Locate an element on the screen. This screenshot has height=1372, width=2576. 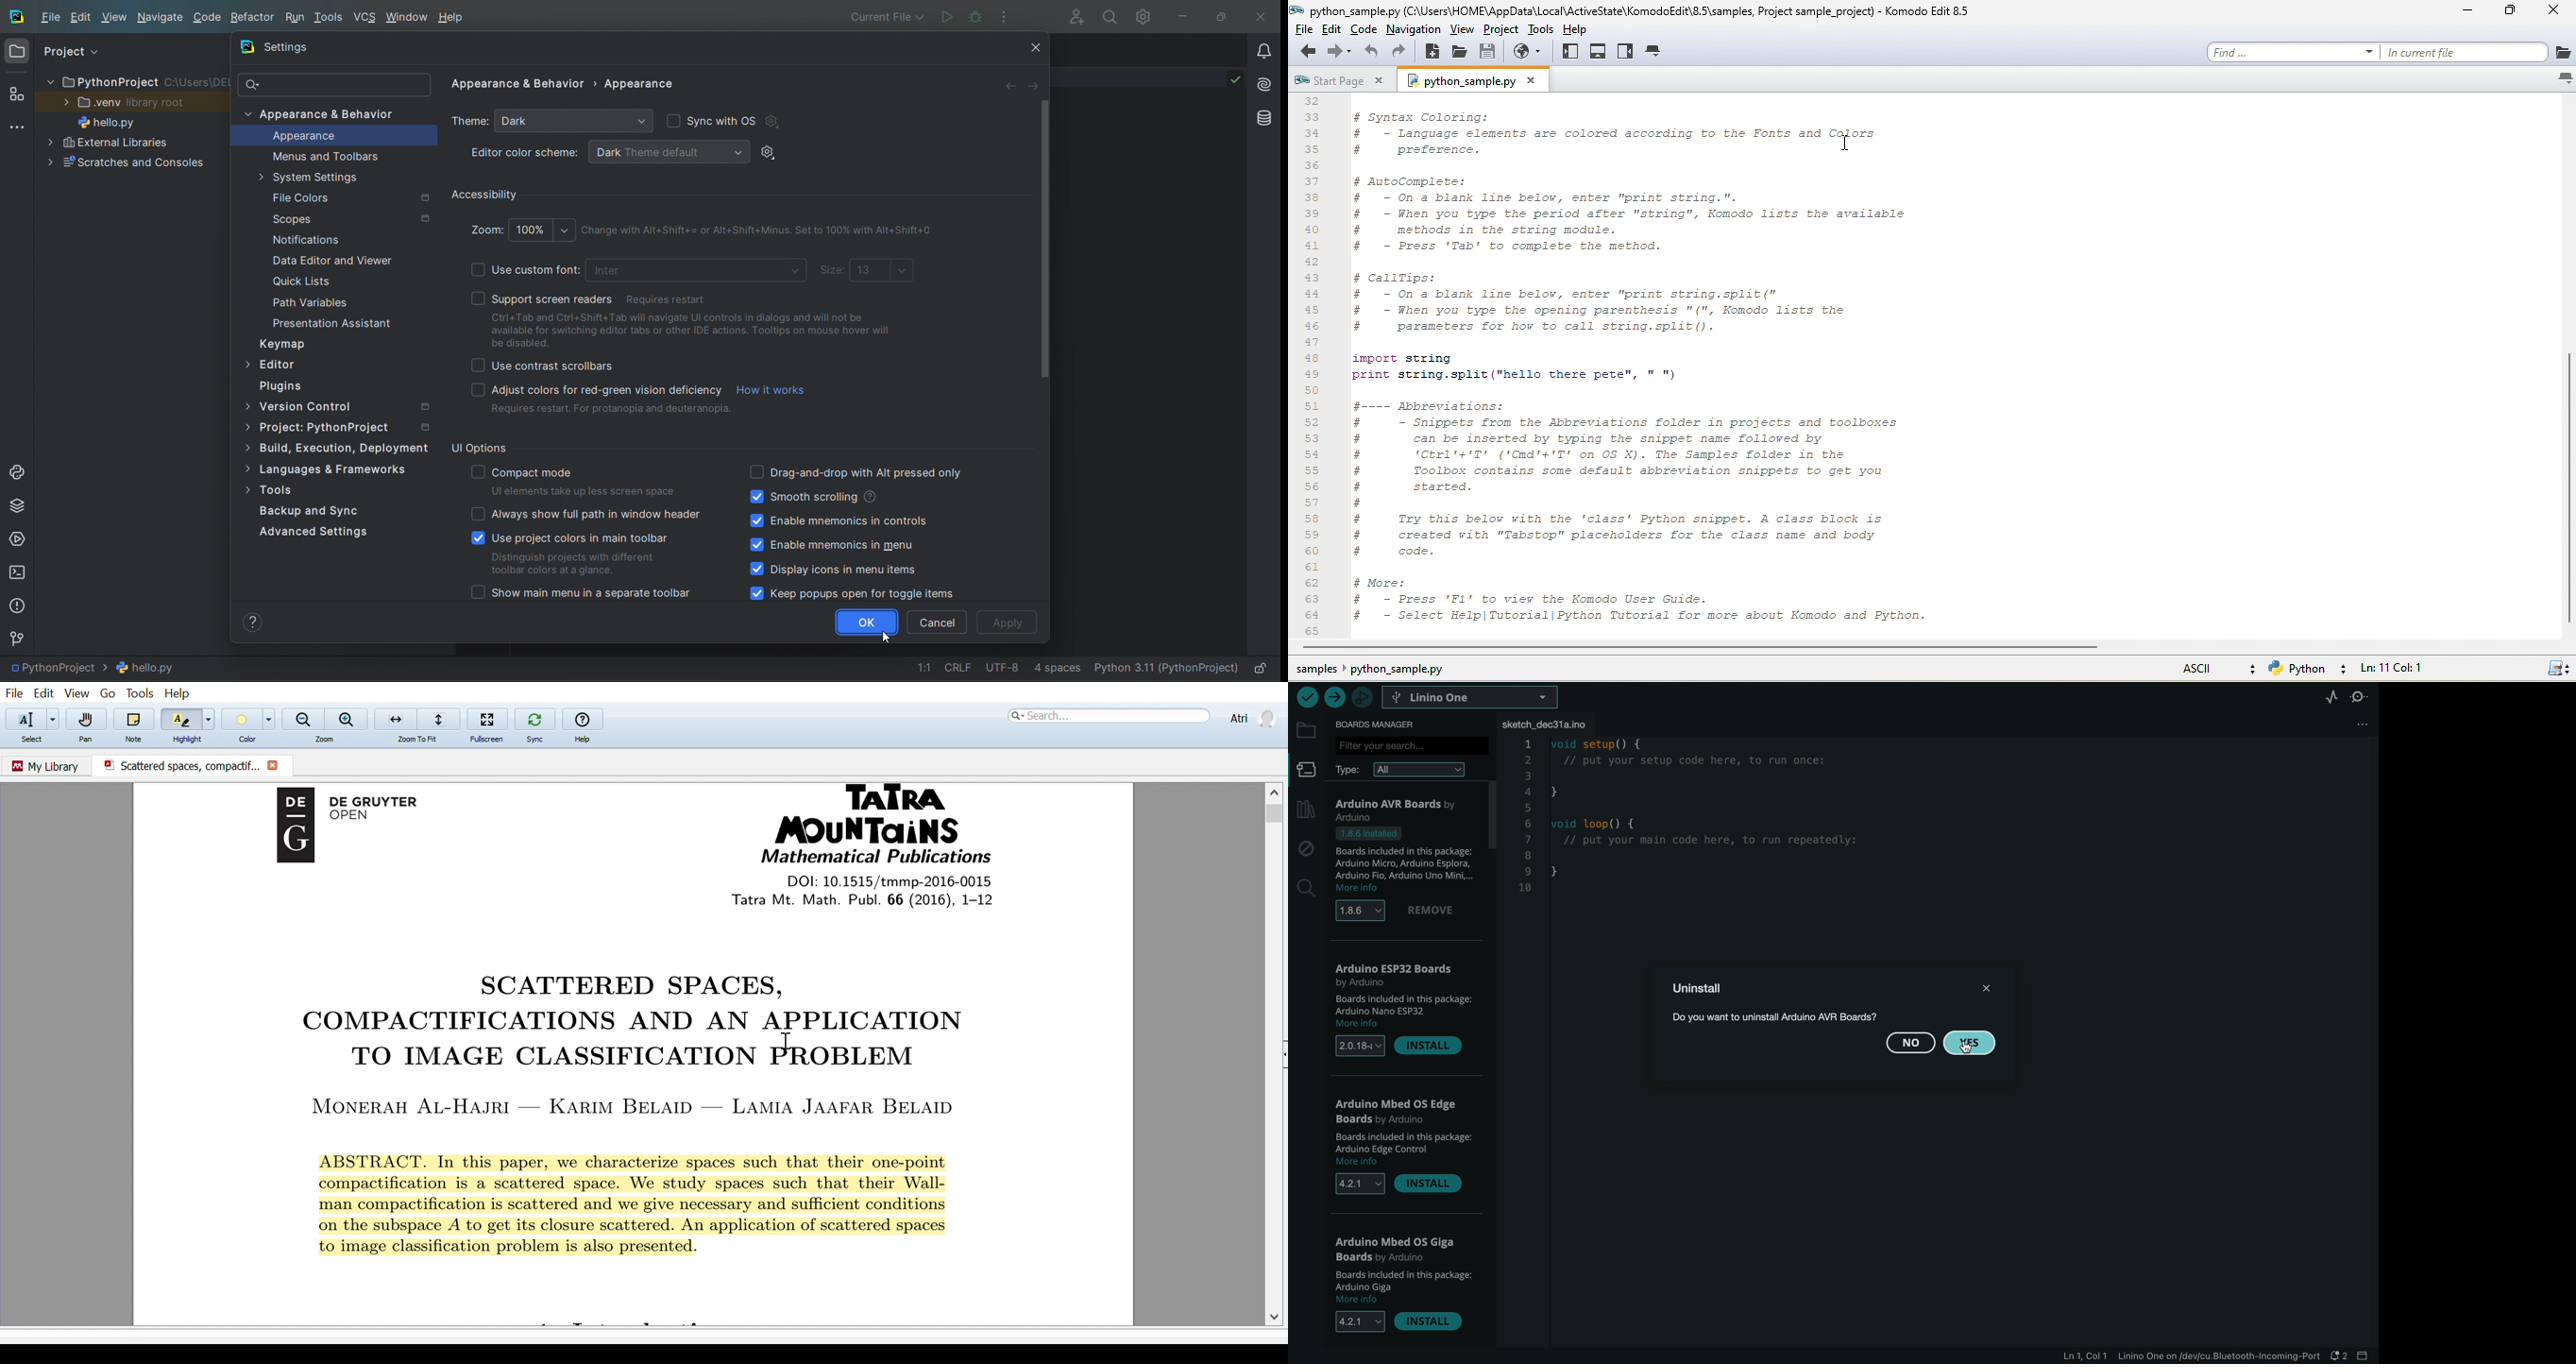
SCATTERED SPACES, is located at coordinates (633, 985).